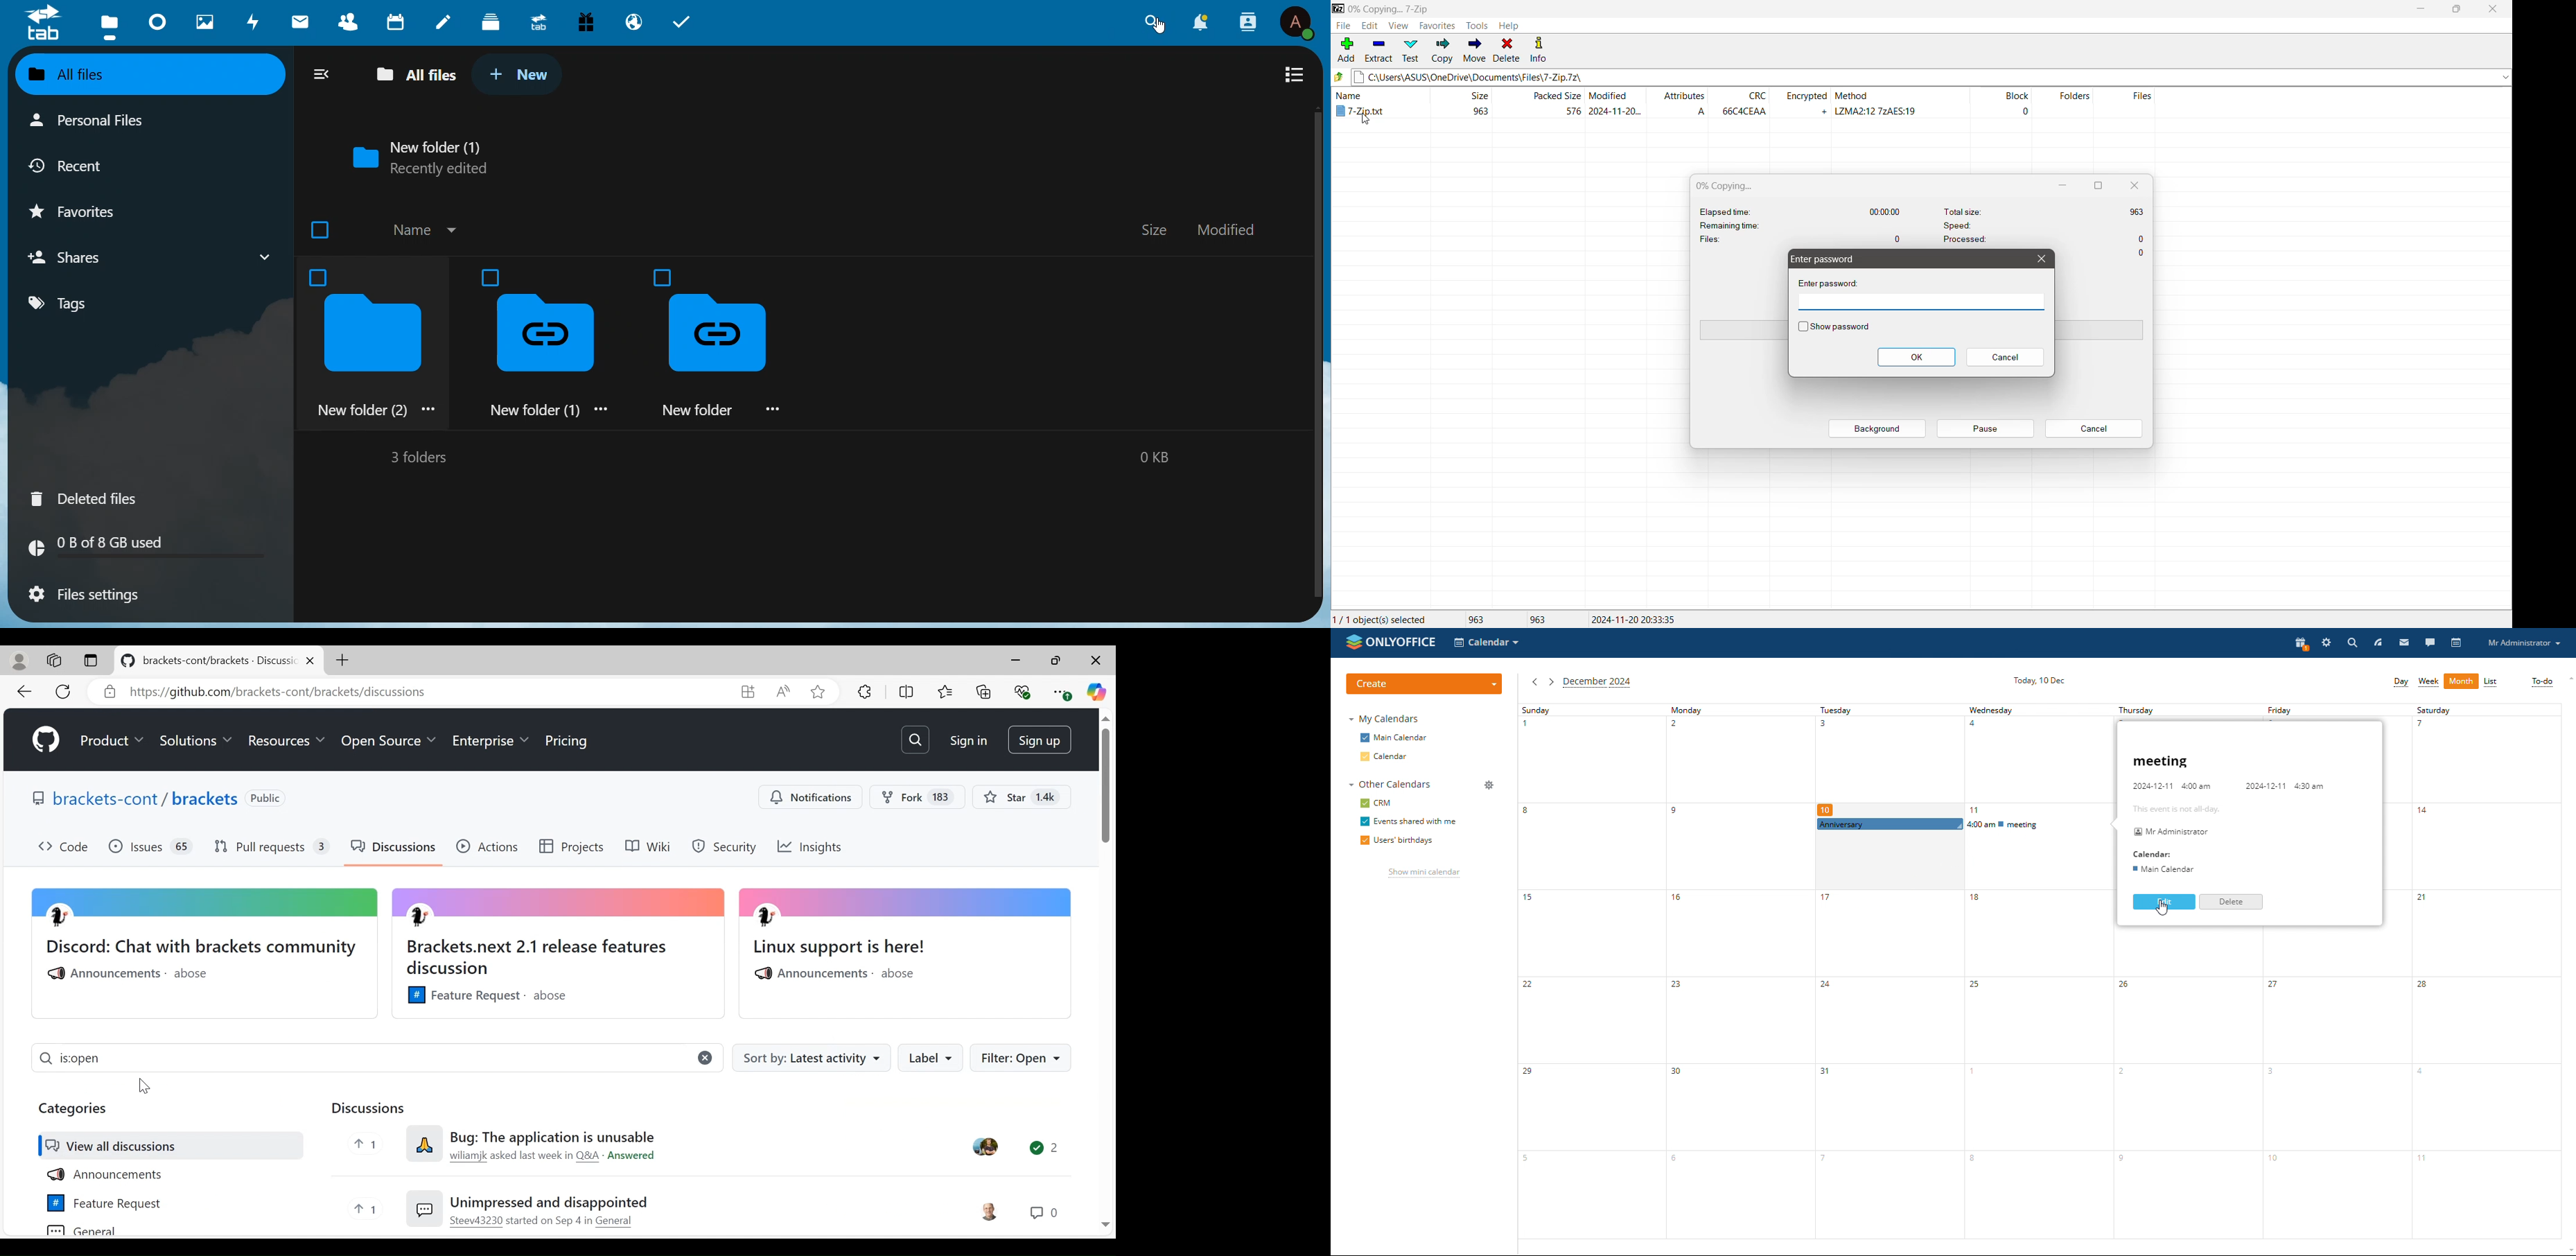 This screenshot has width=2576, height=1260. What do you see at coordinates (812, 798) in the screenshot?
I see `Notification` at bounding box center [812, 798].